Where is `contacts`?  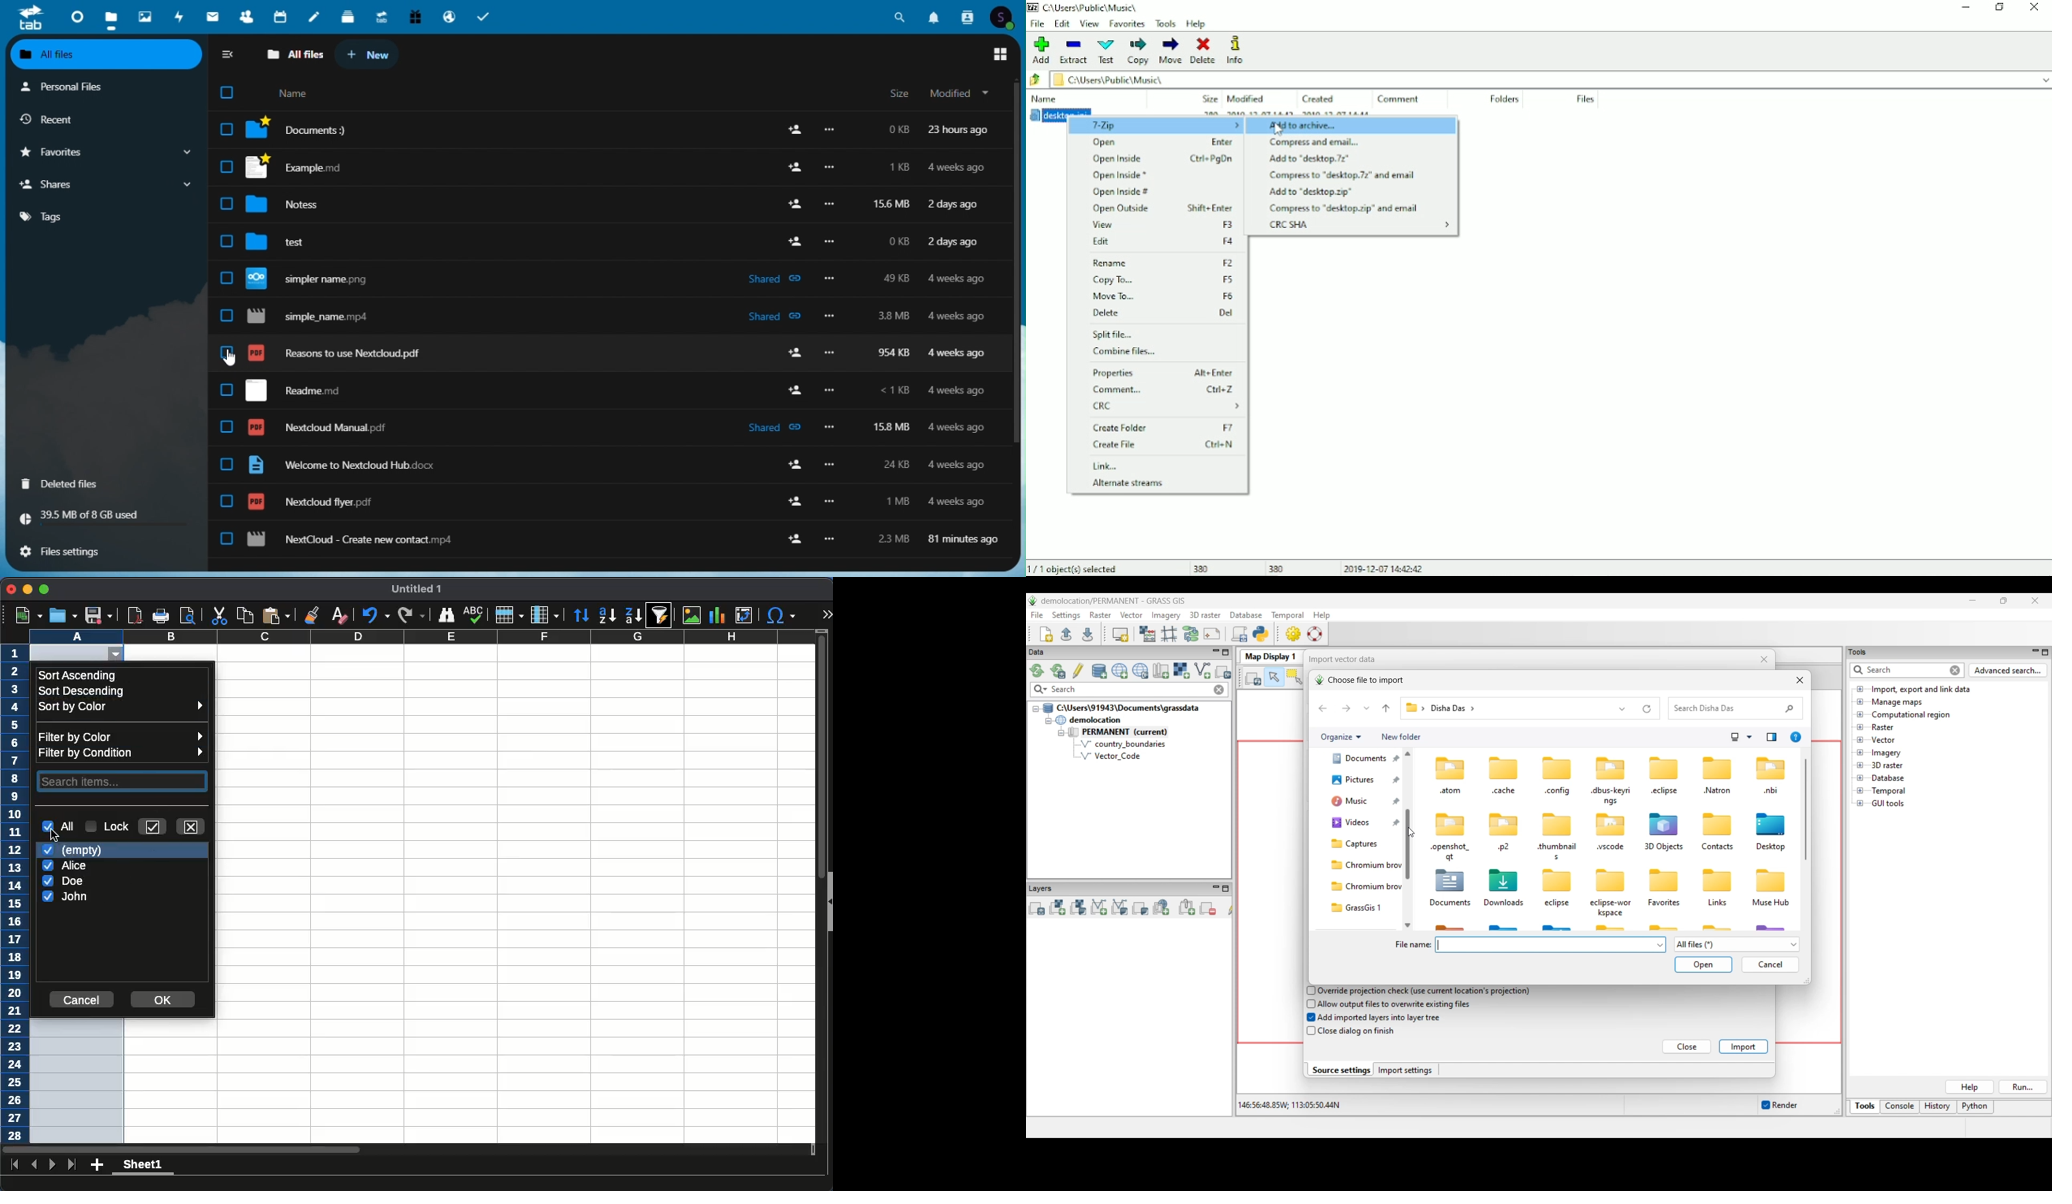 contacts is located at coordinates (966, 16).